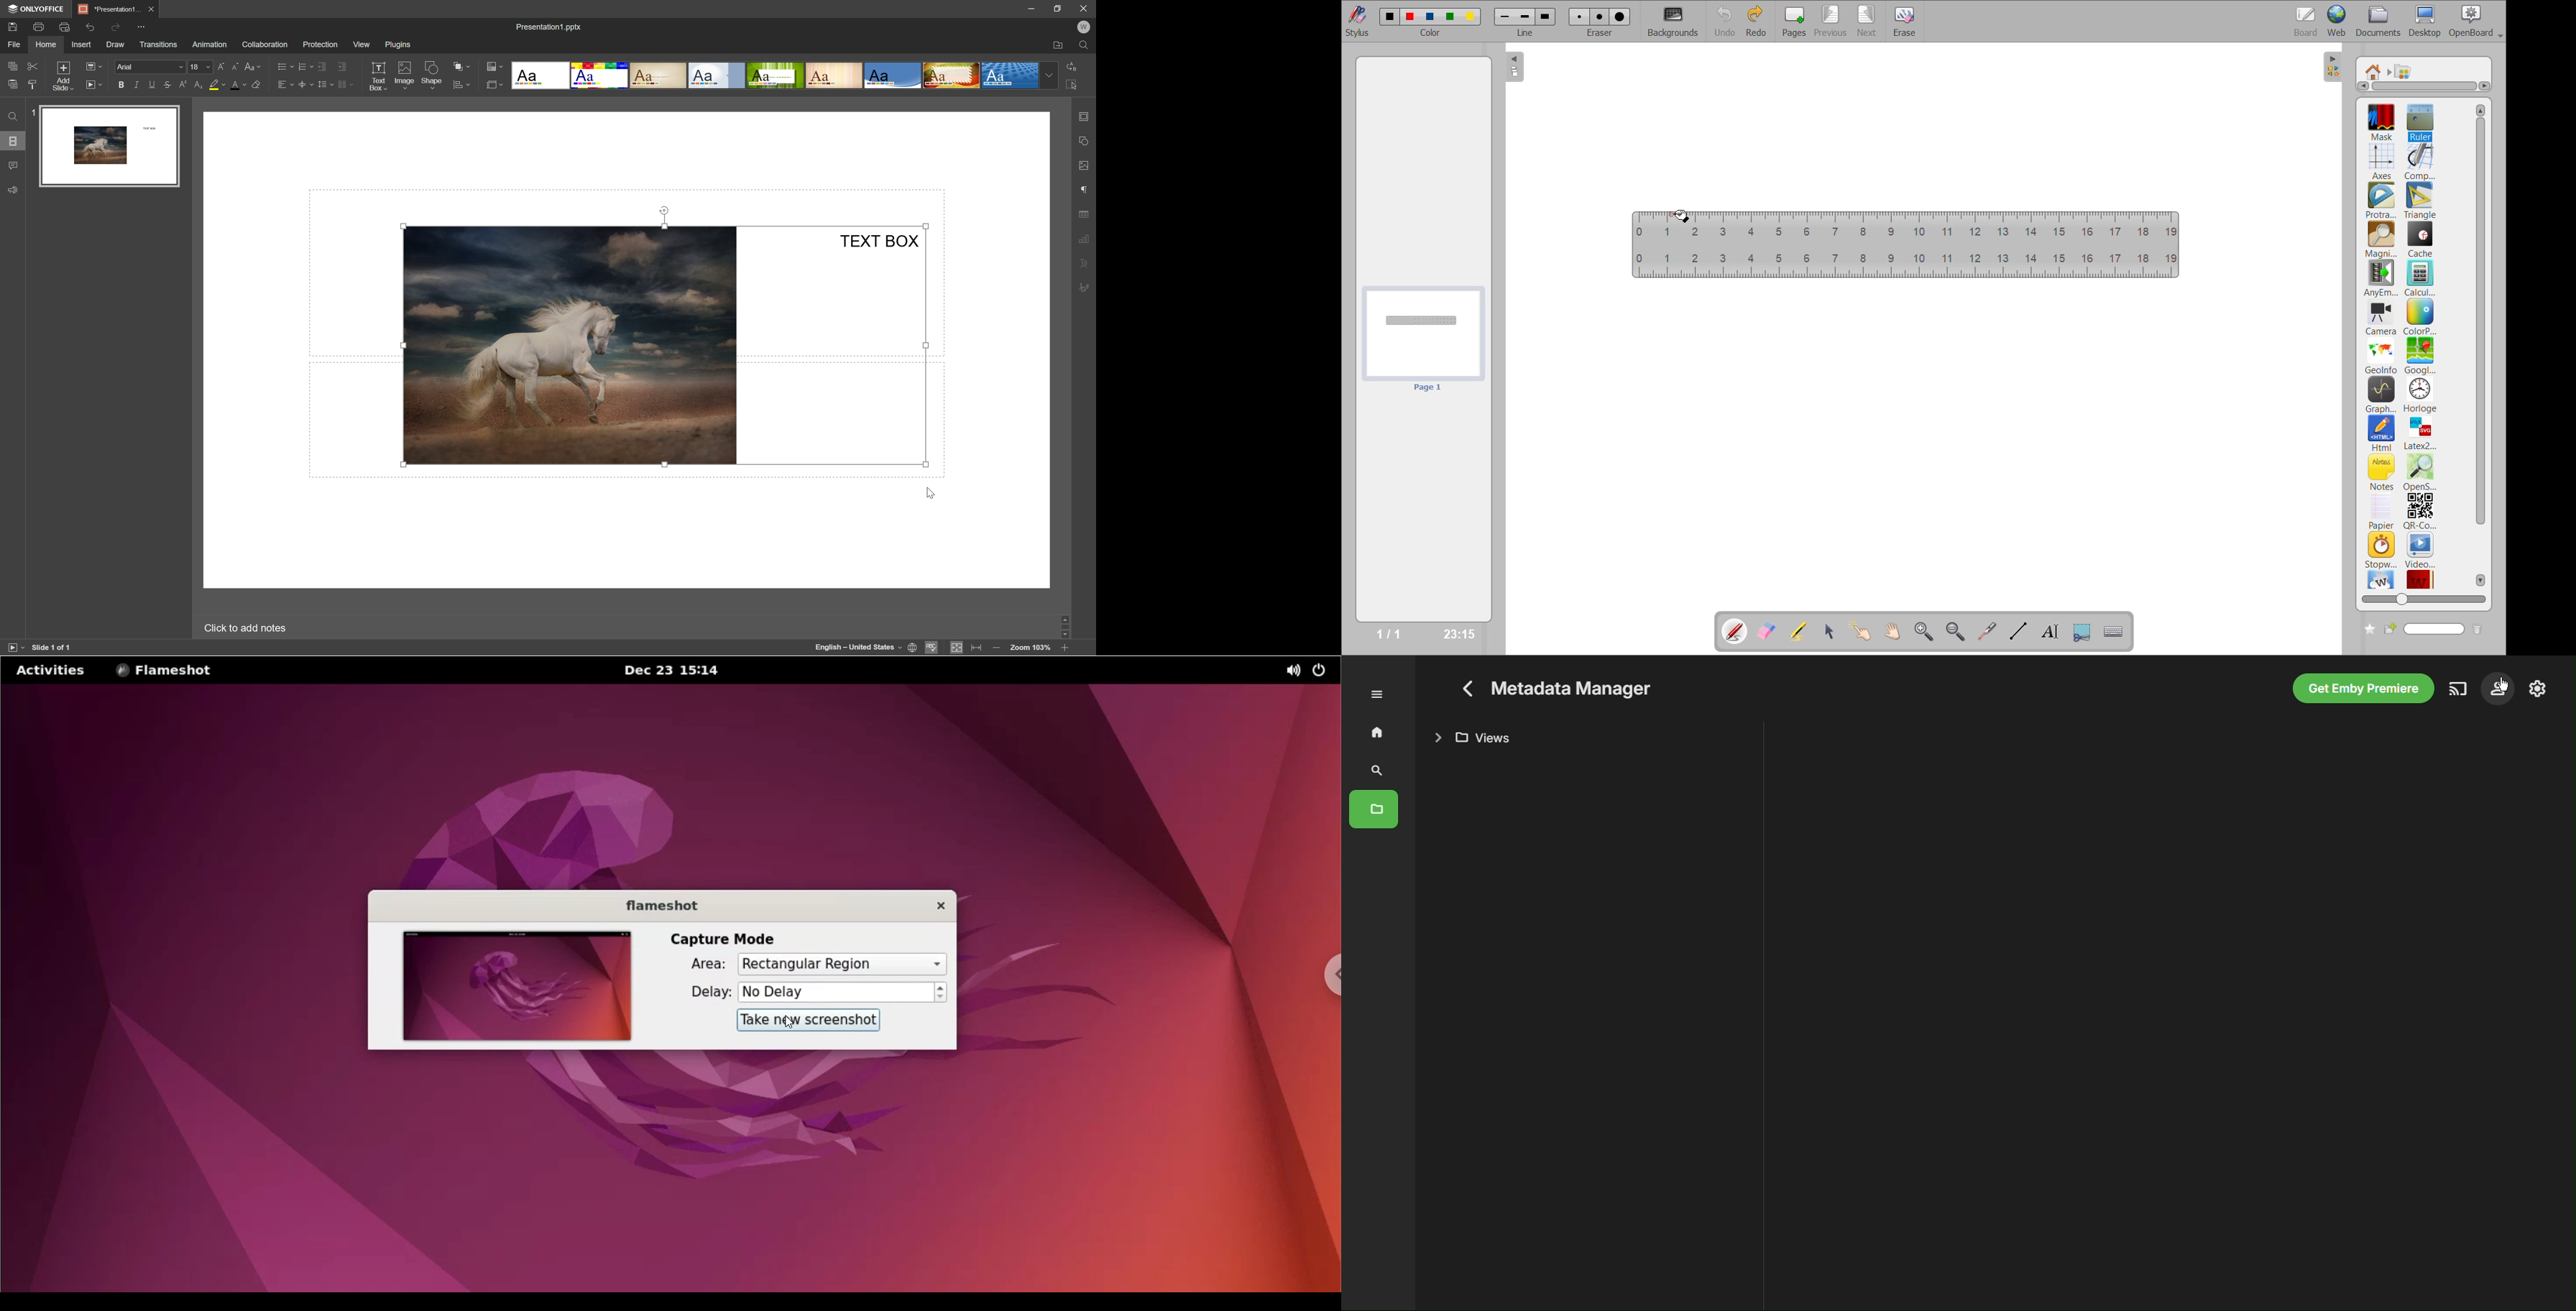 Image resolution: width=2576 pixels, height=1316 pixels. Describe the element at coordinates (1030, 7) in the screenshot. I see `minimize` at that location.